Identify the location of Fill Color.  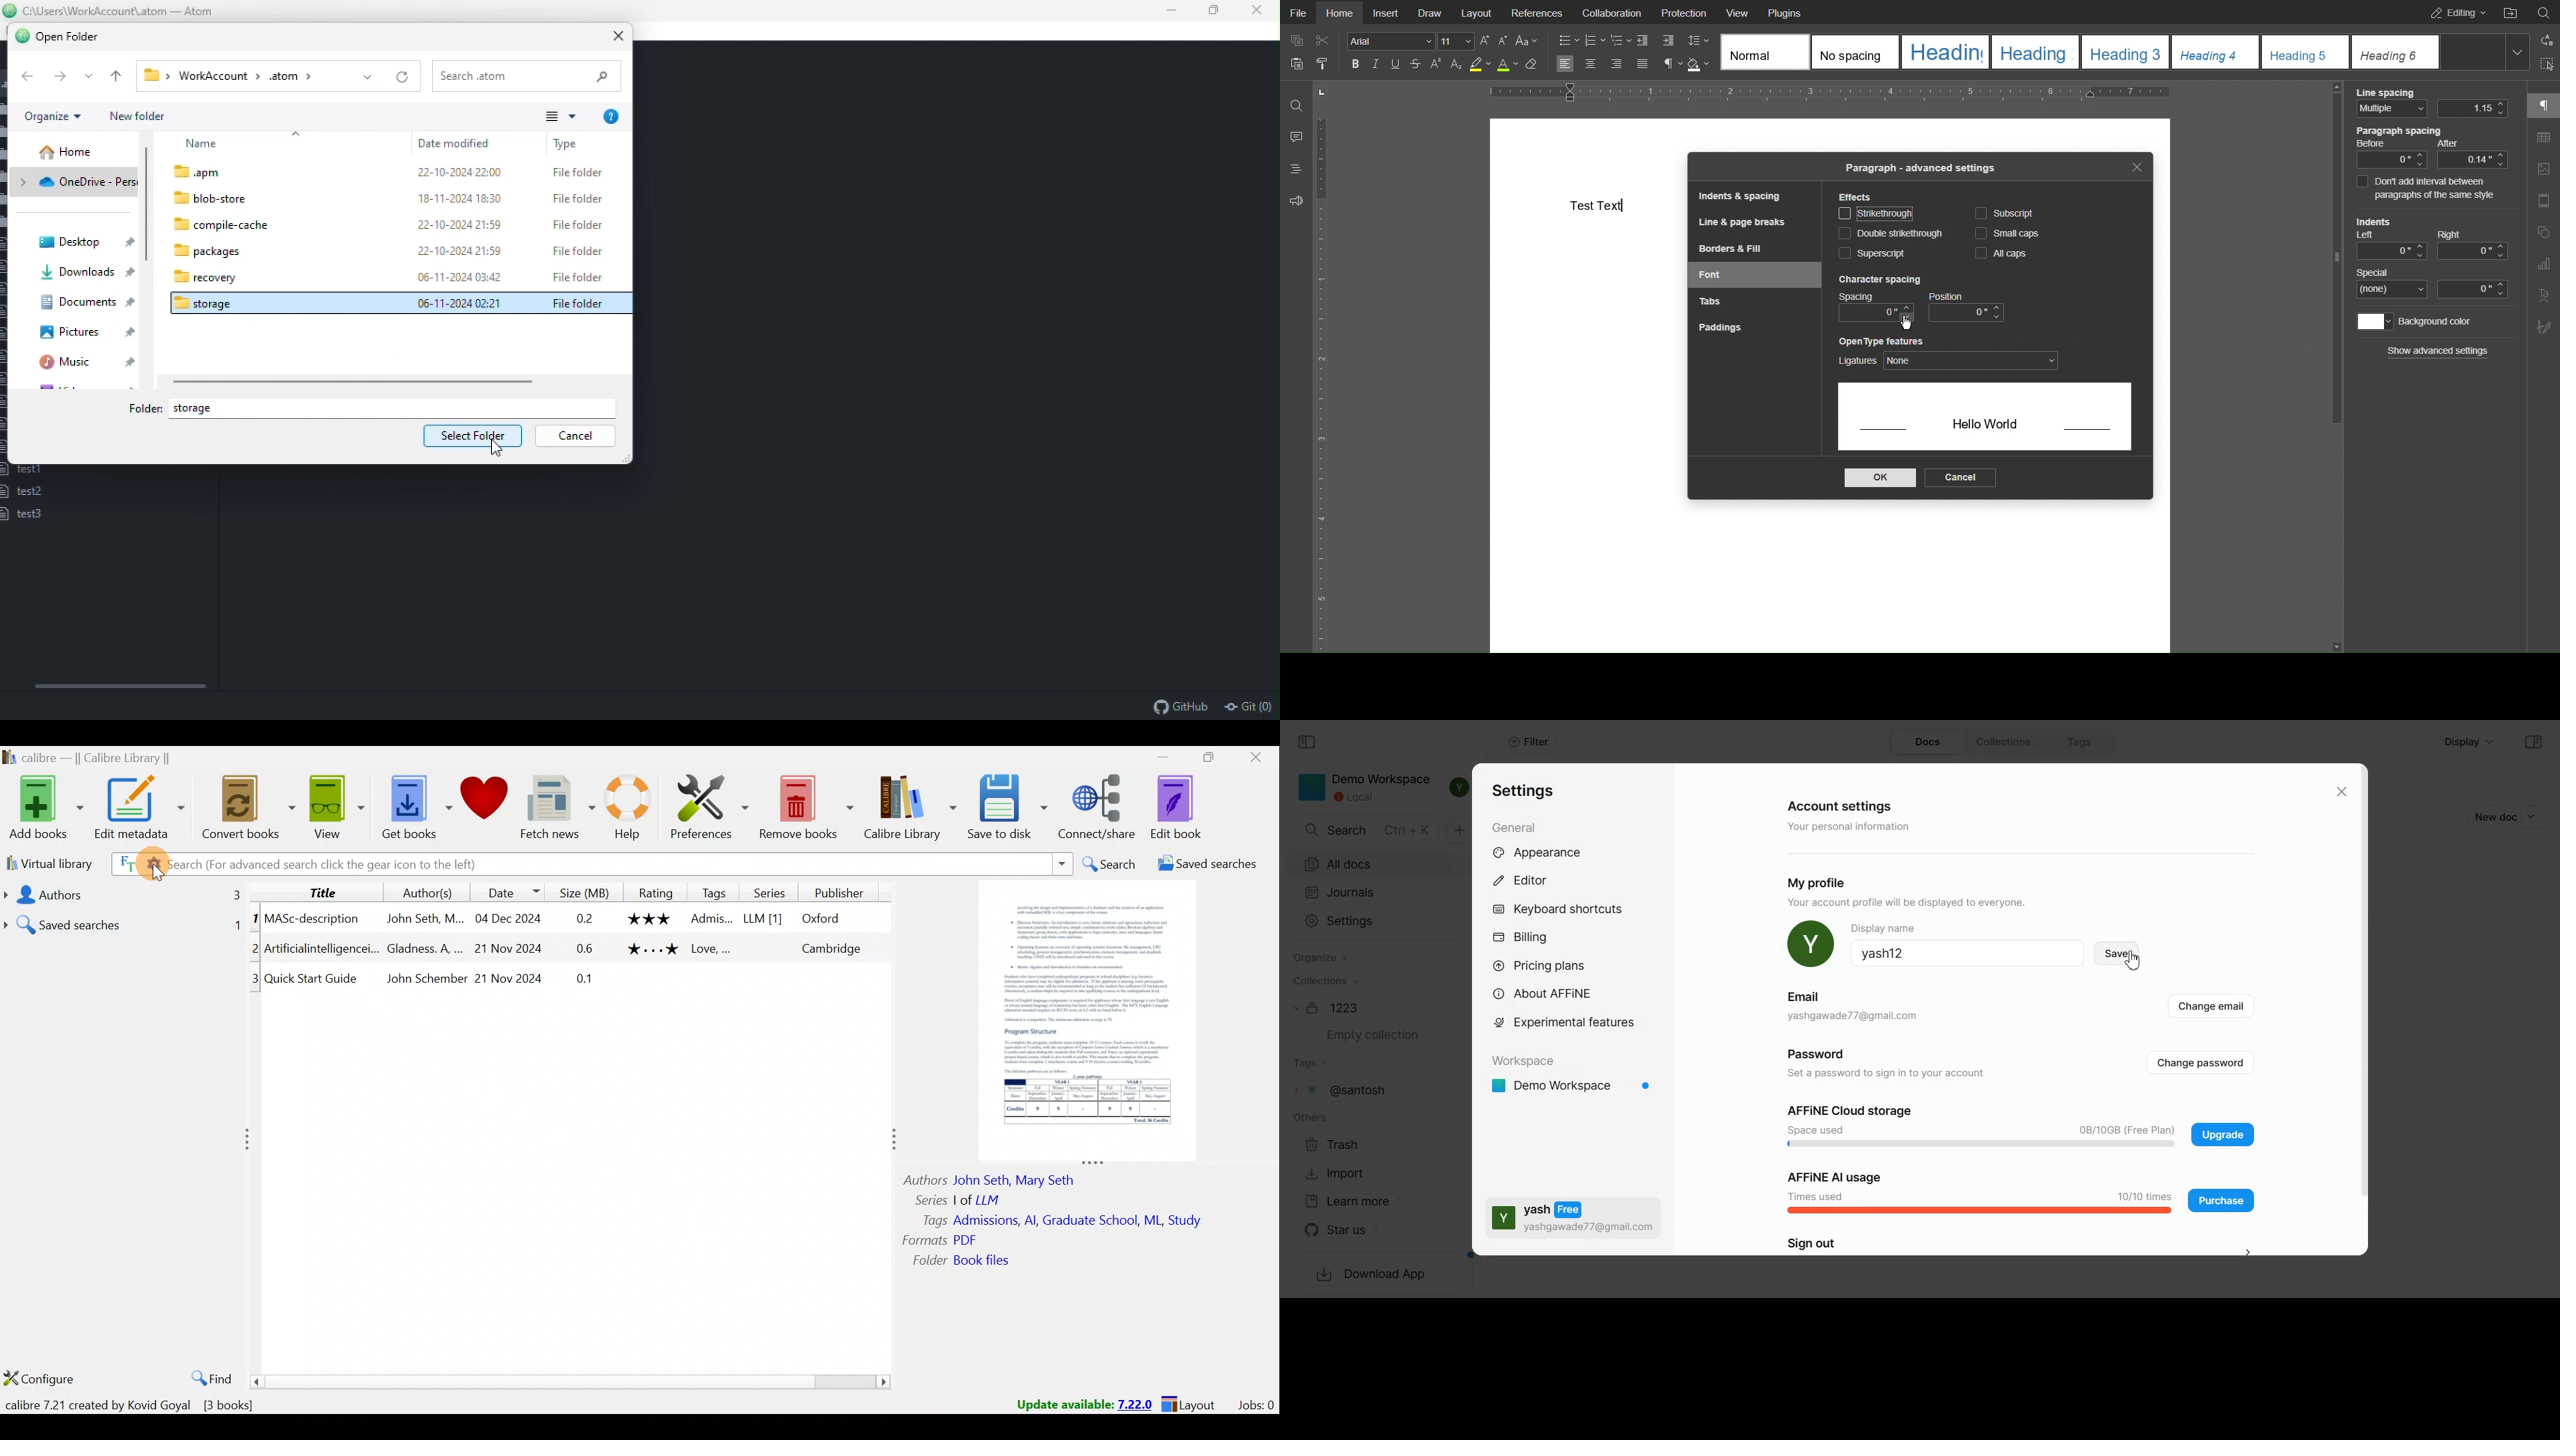
(1698, 65).